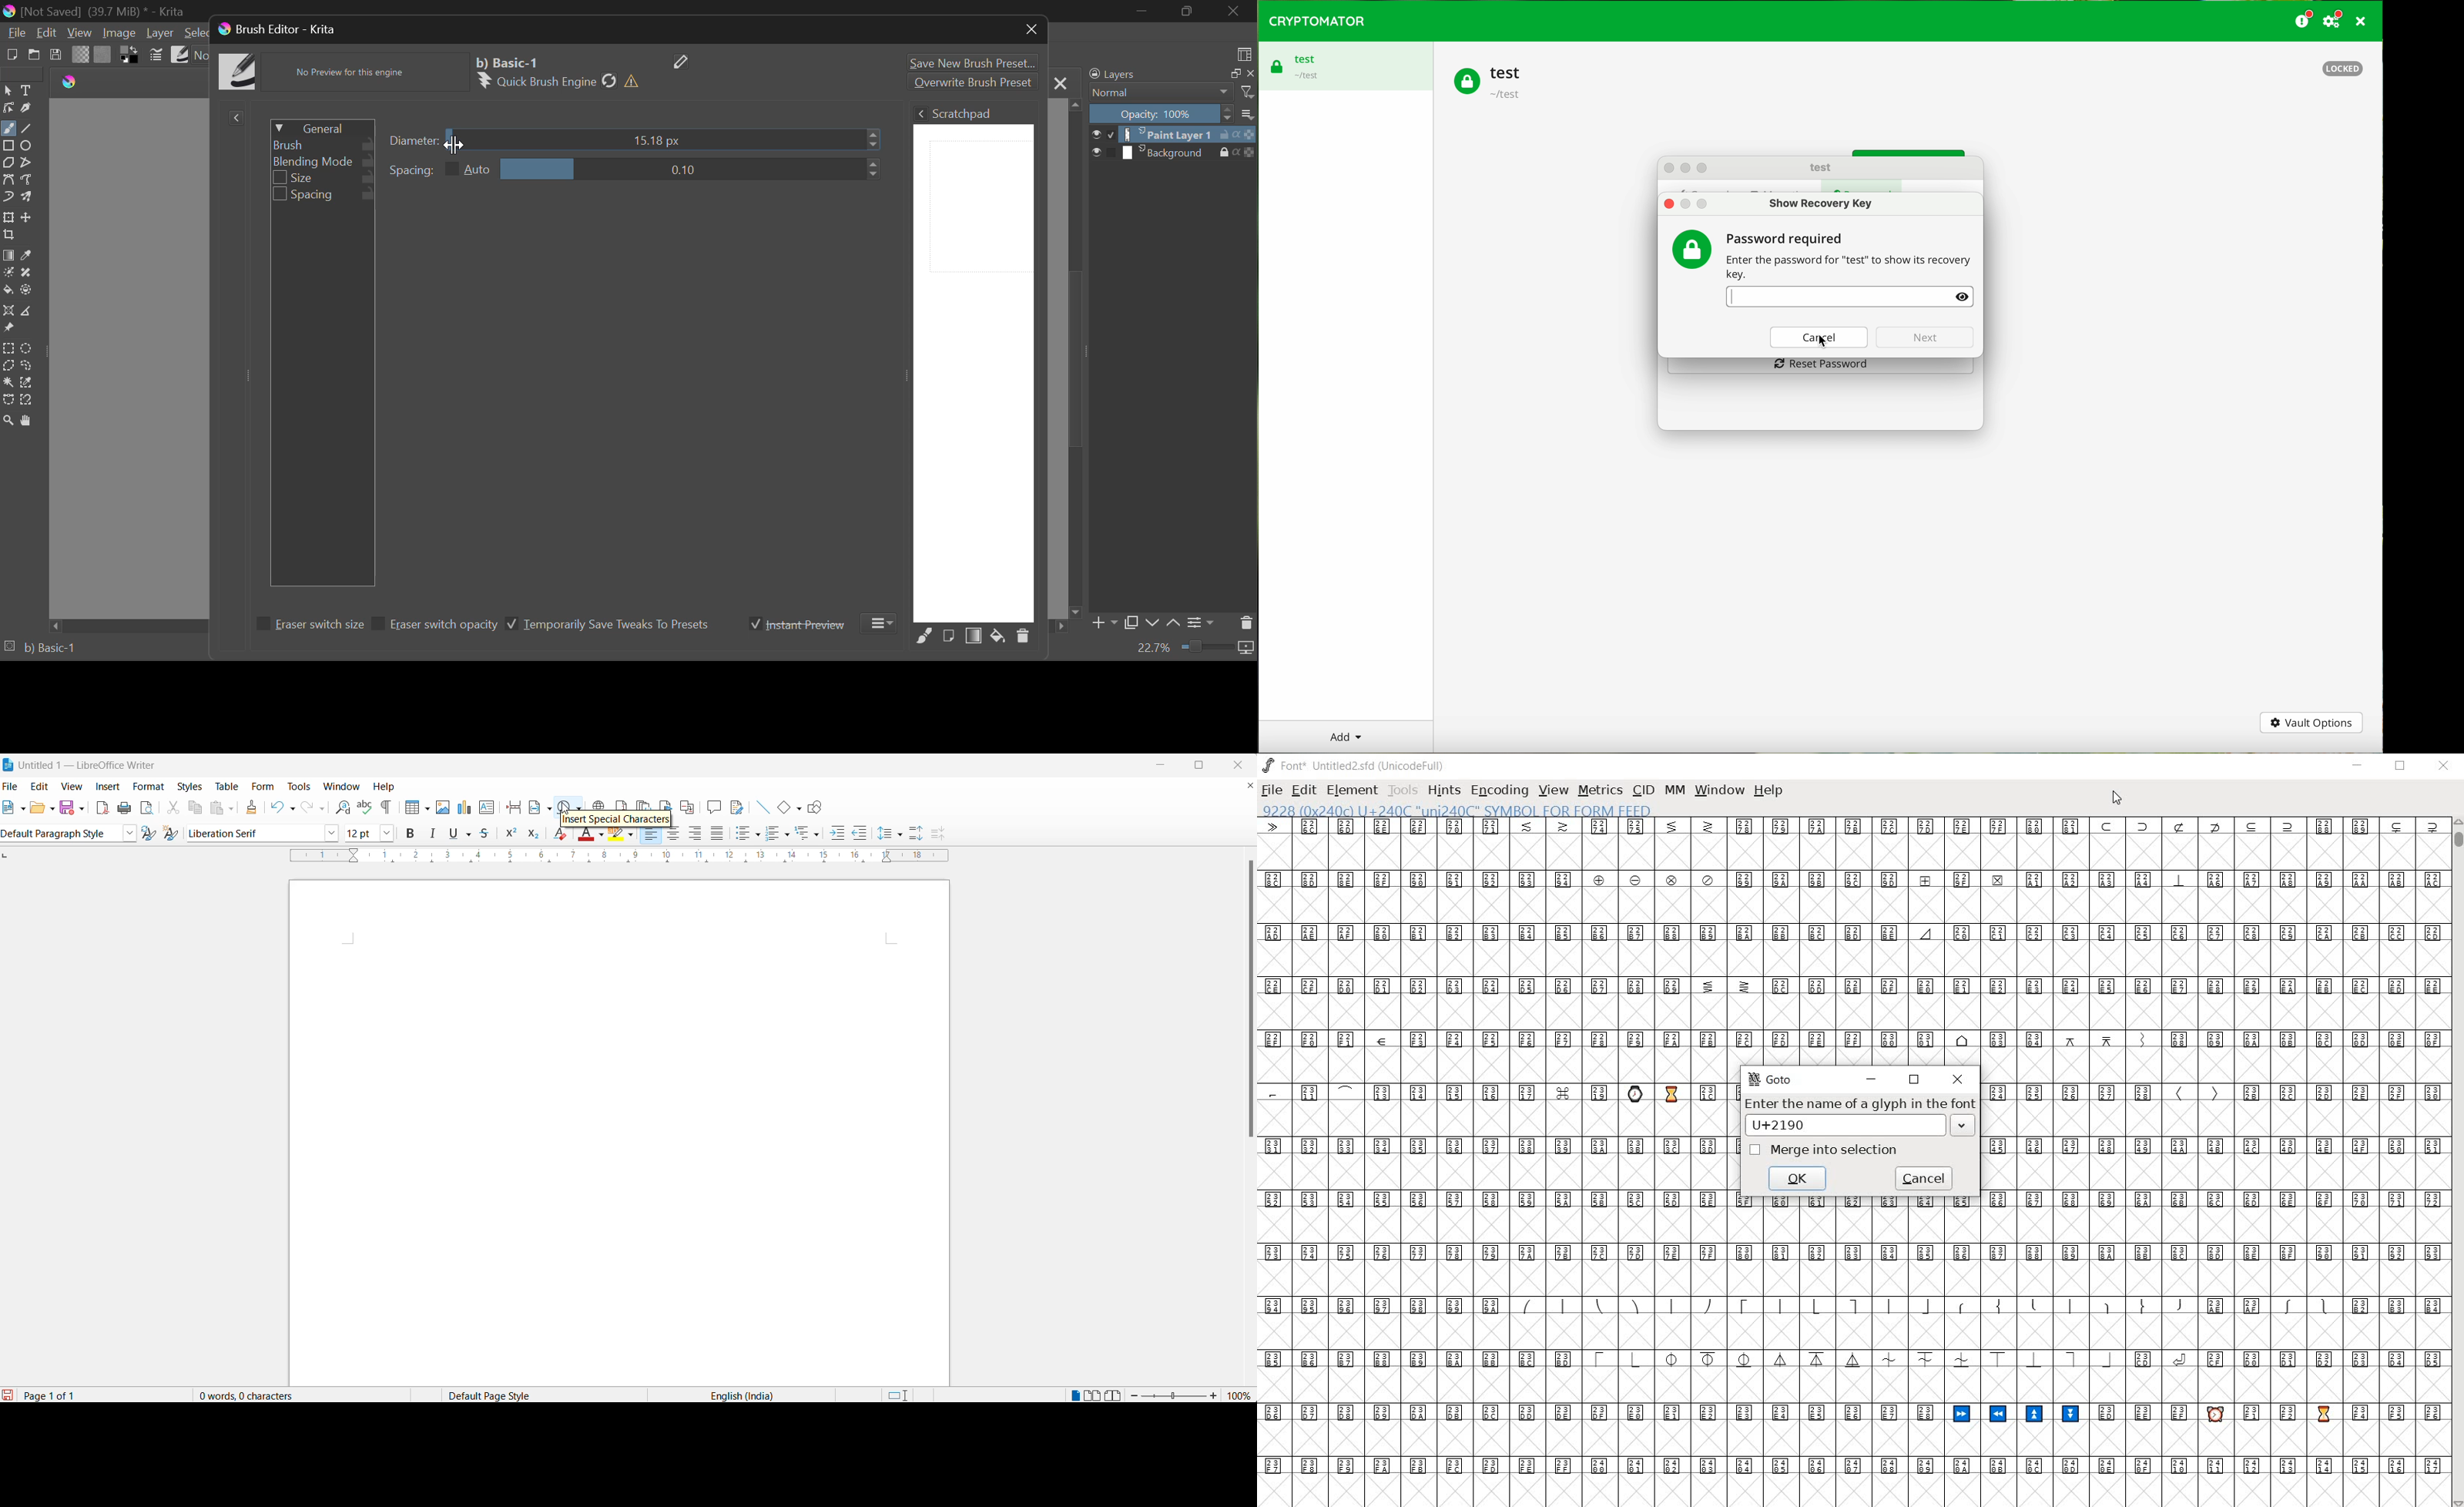 Image resolution: width=2464 pixels, height=1512 pixels. What do you see at coordinates (631, 835) in the screenshot?
I see `character highlighting` at bounding box center [631, 835].